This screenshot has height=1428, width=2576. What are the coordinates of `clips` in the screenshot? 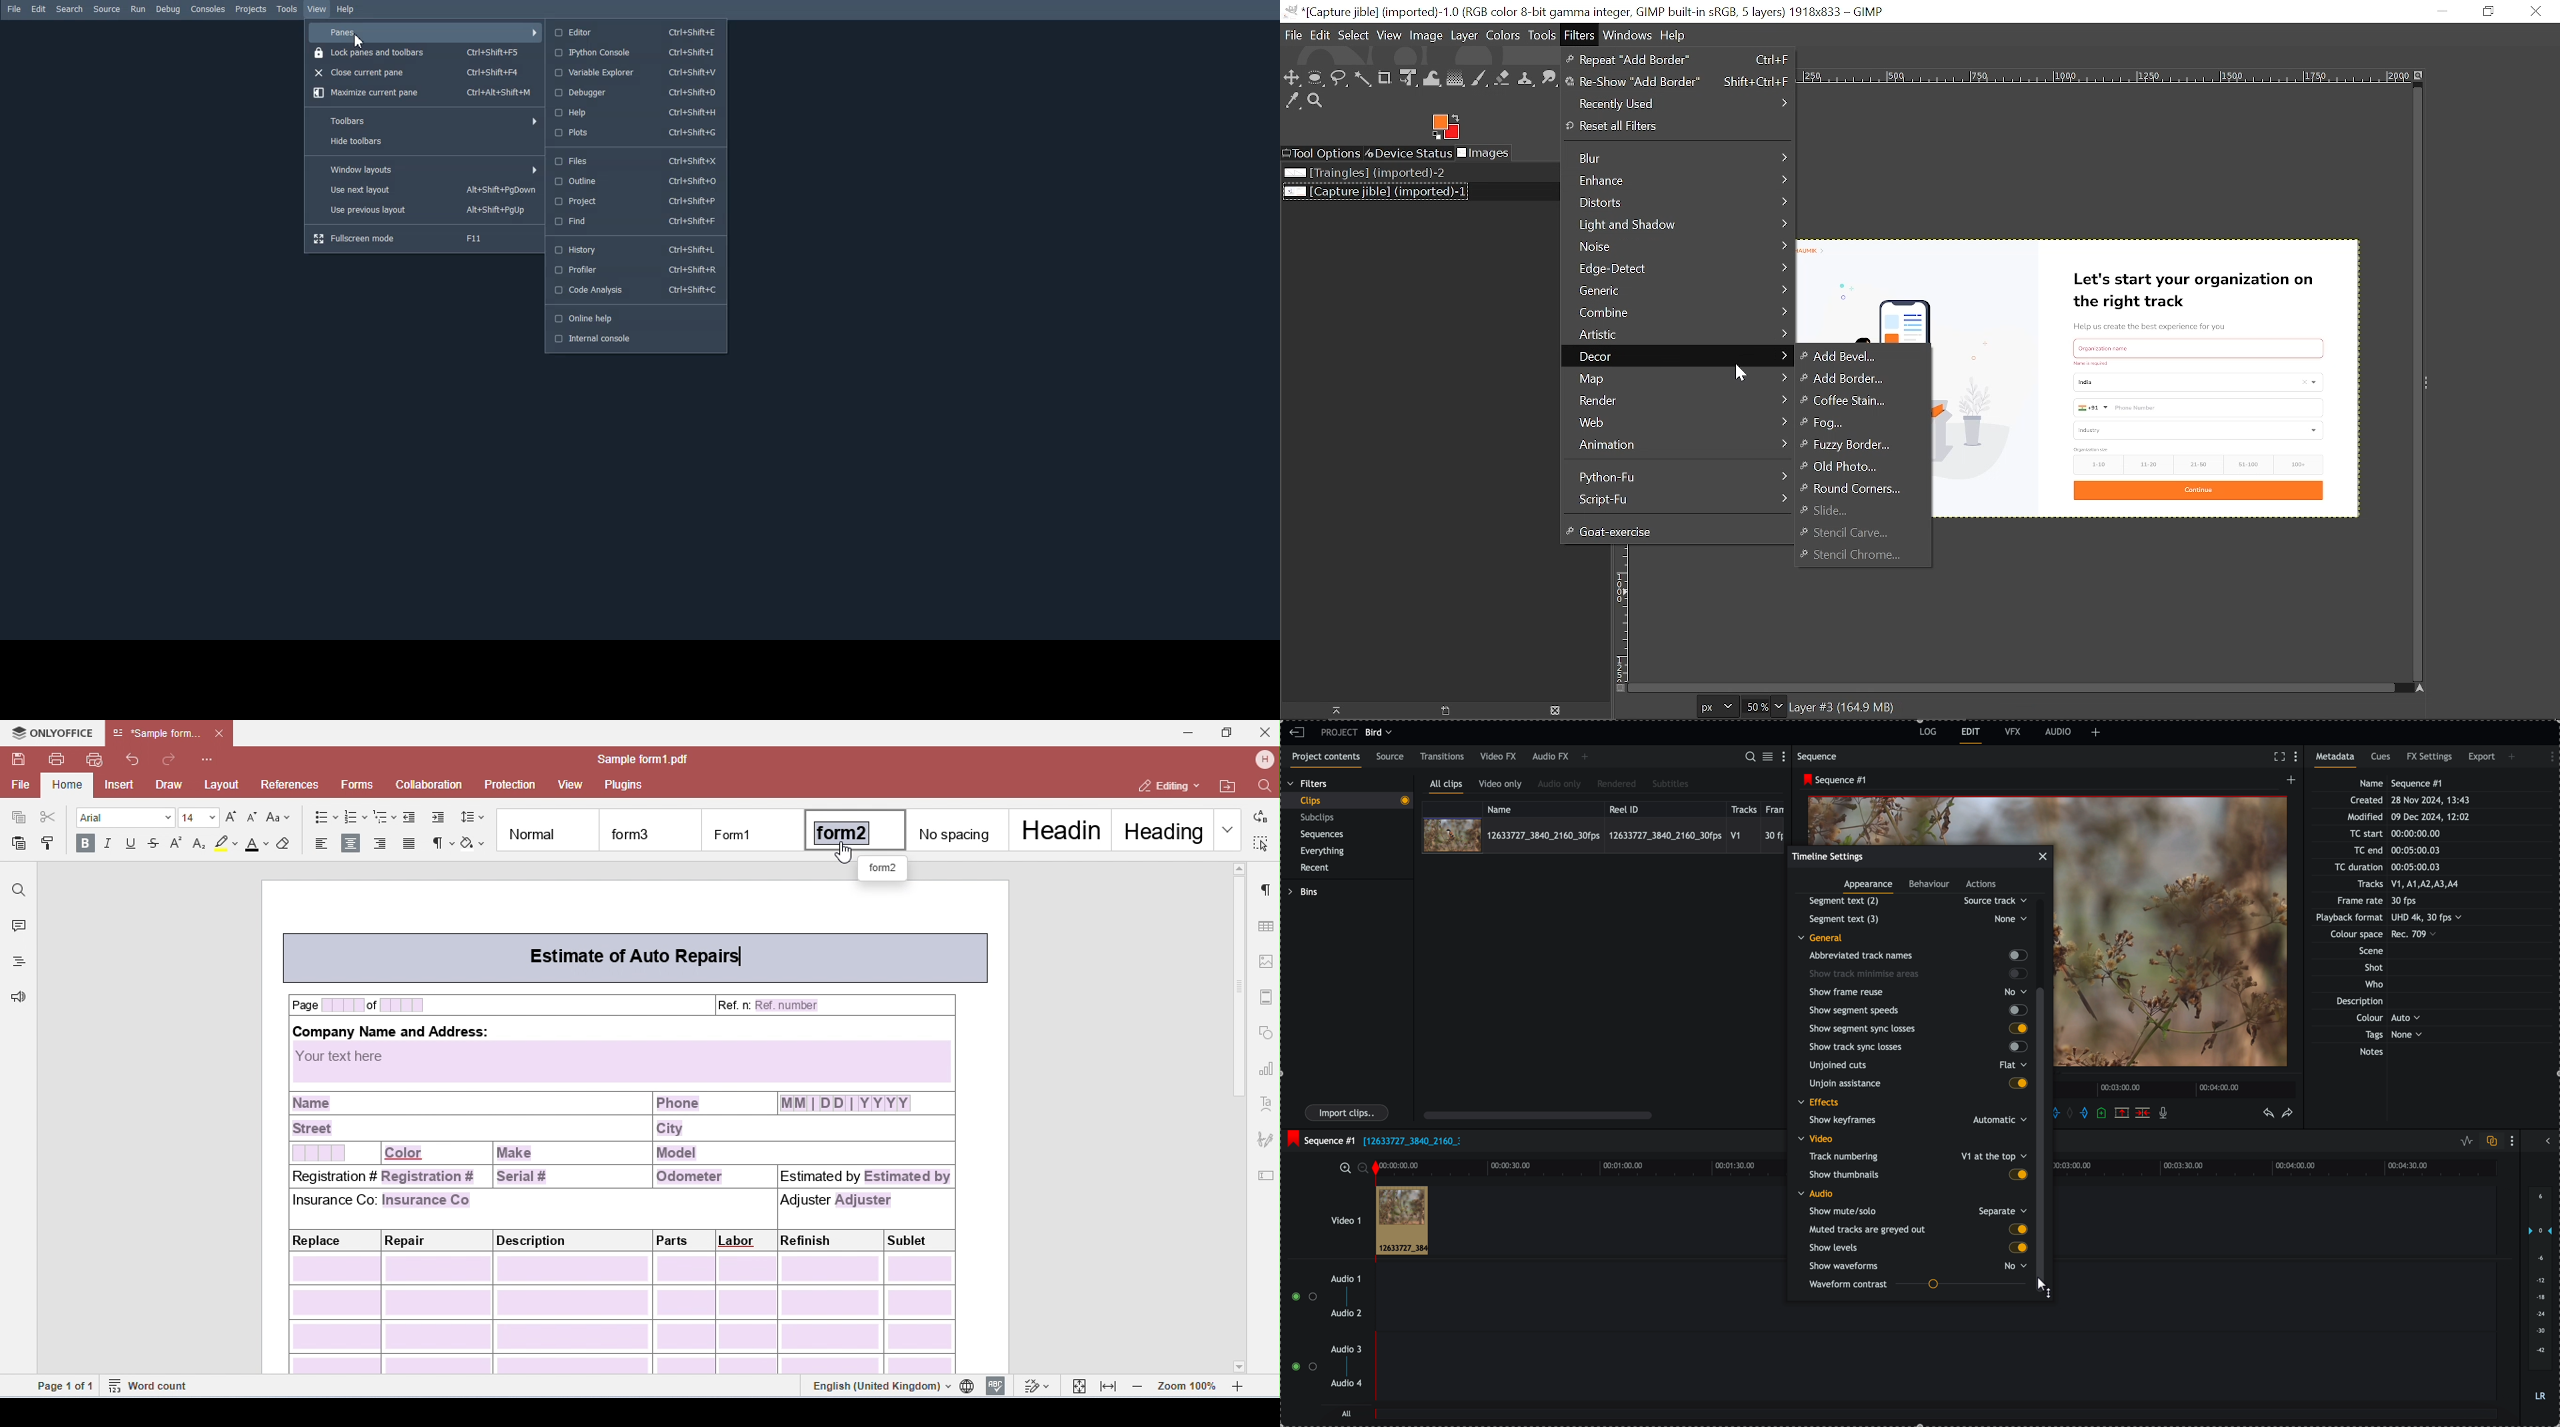 It's located at (1346, 801).